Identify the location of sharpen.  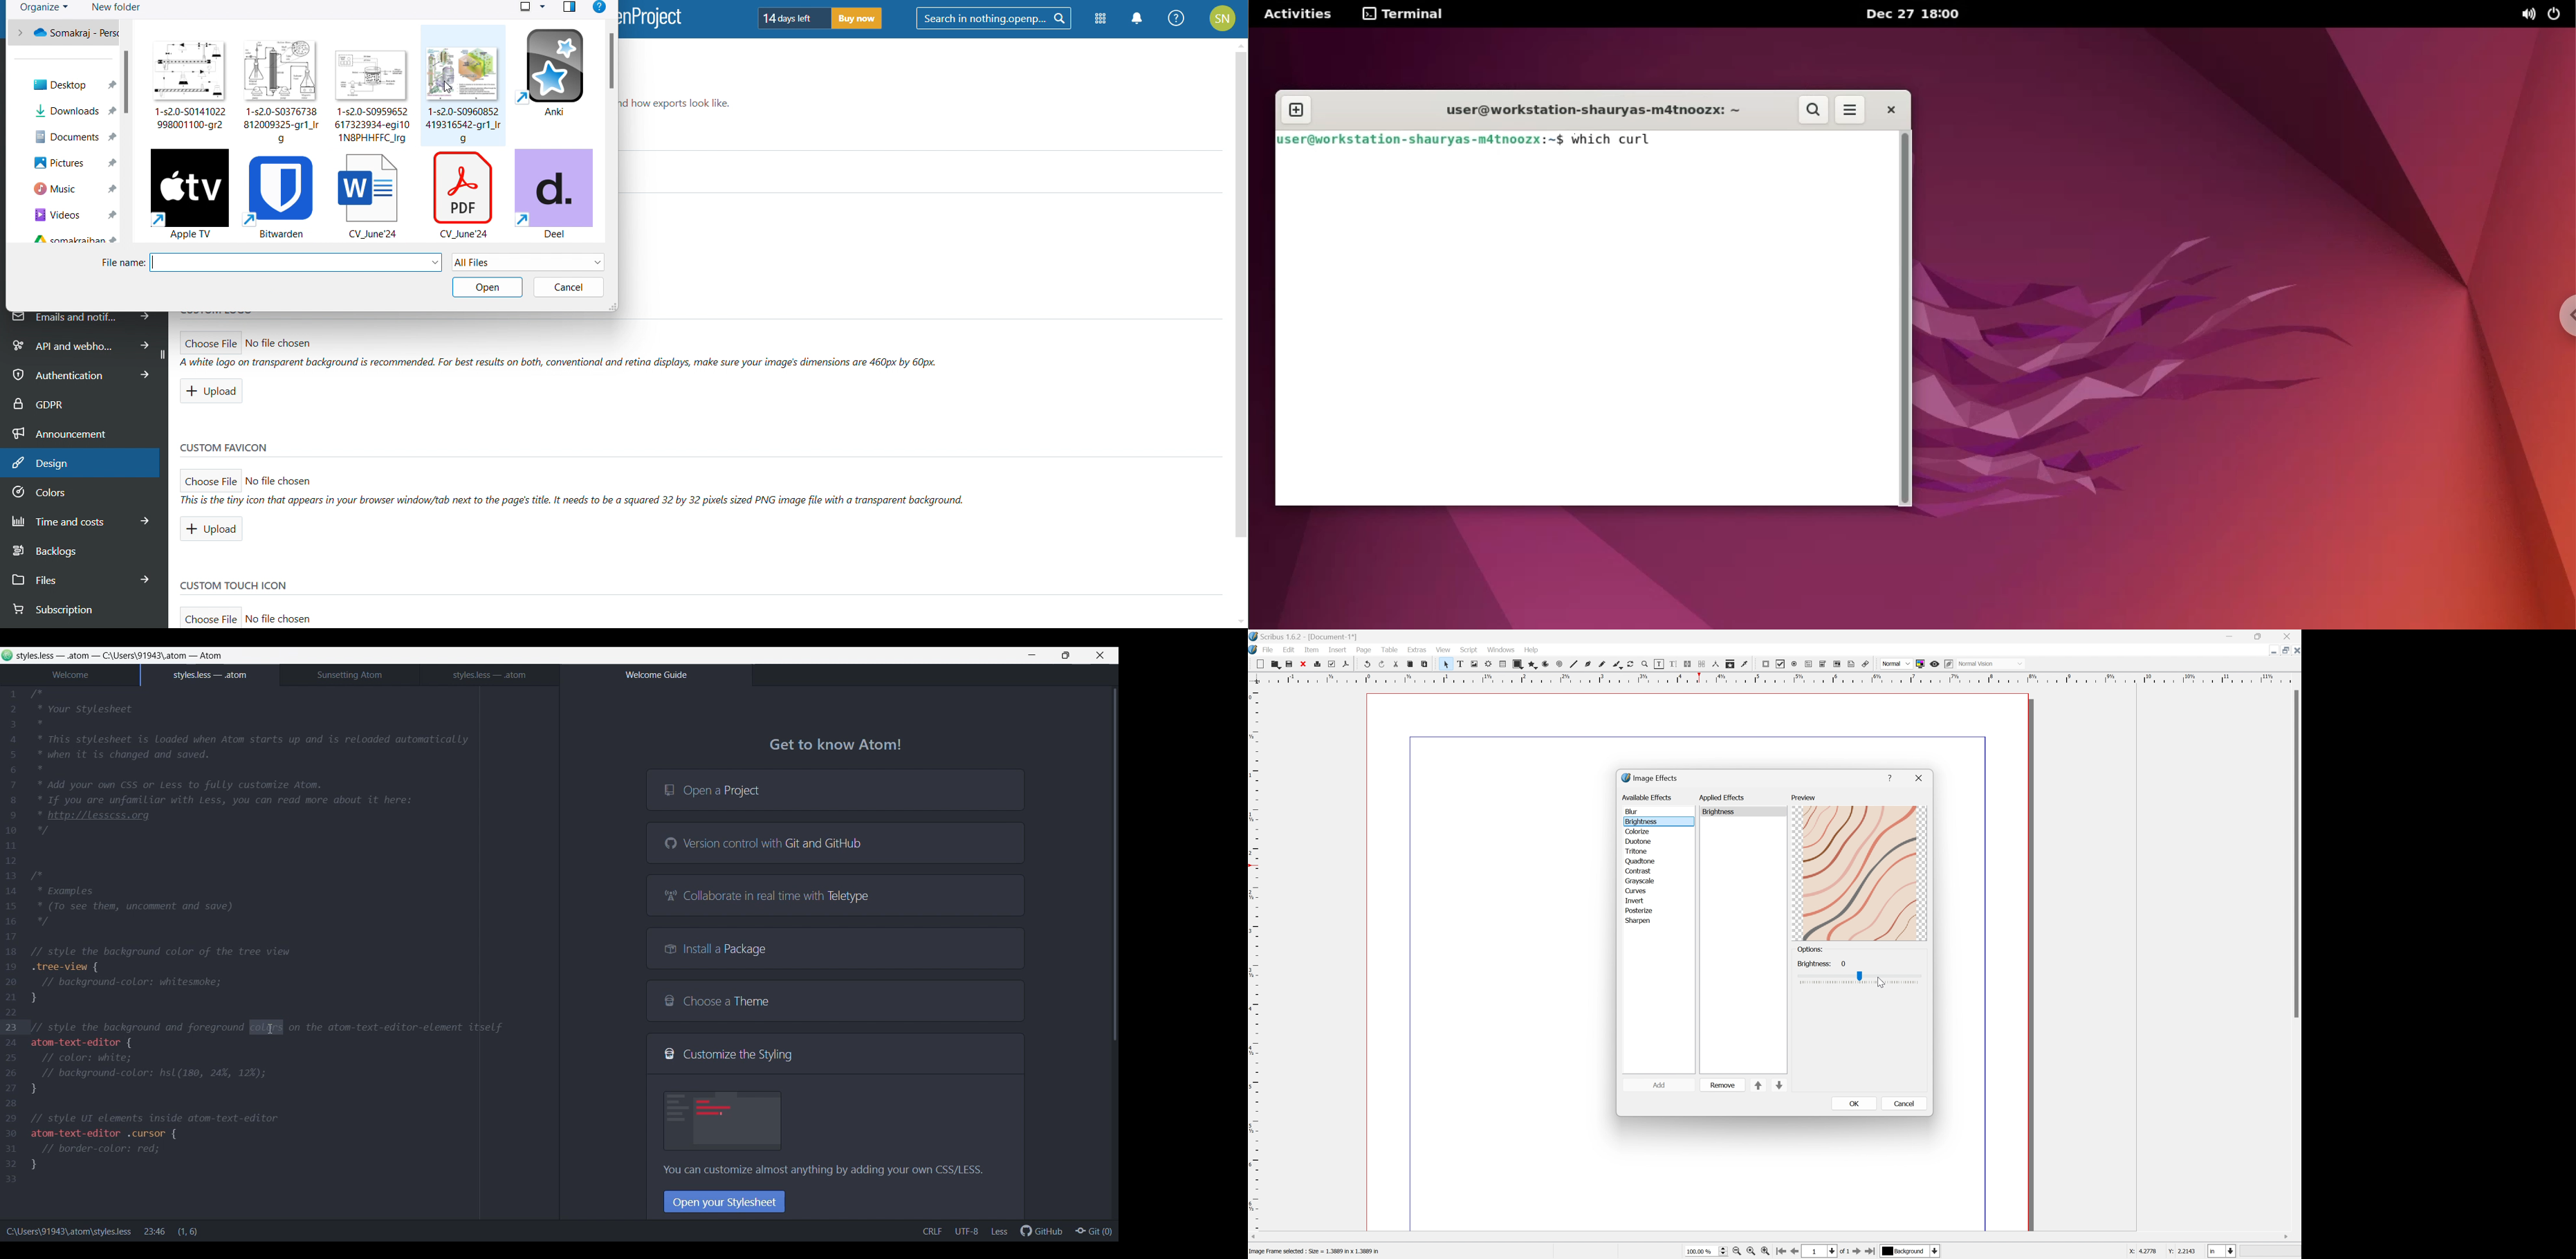
(1640, 922).